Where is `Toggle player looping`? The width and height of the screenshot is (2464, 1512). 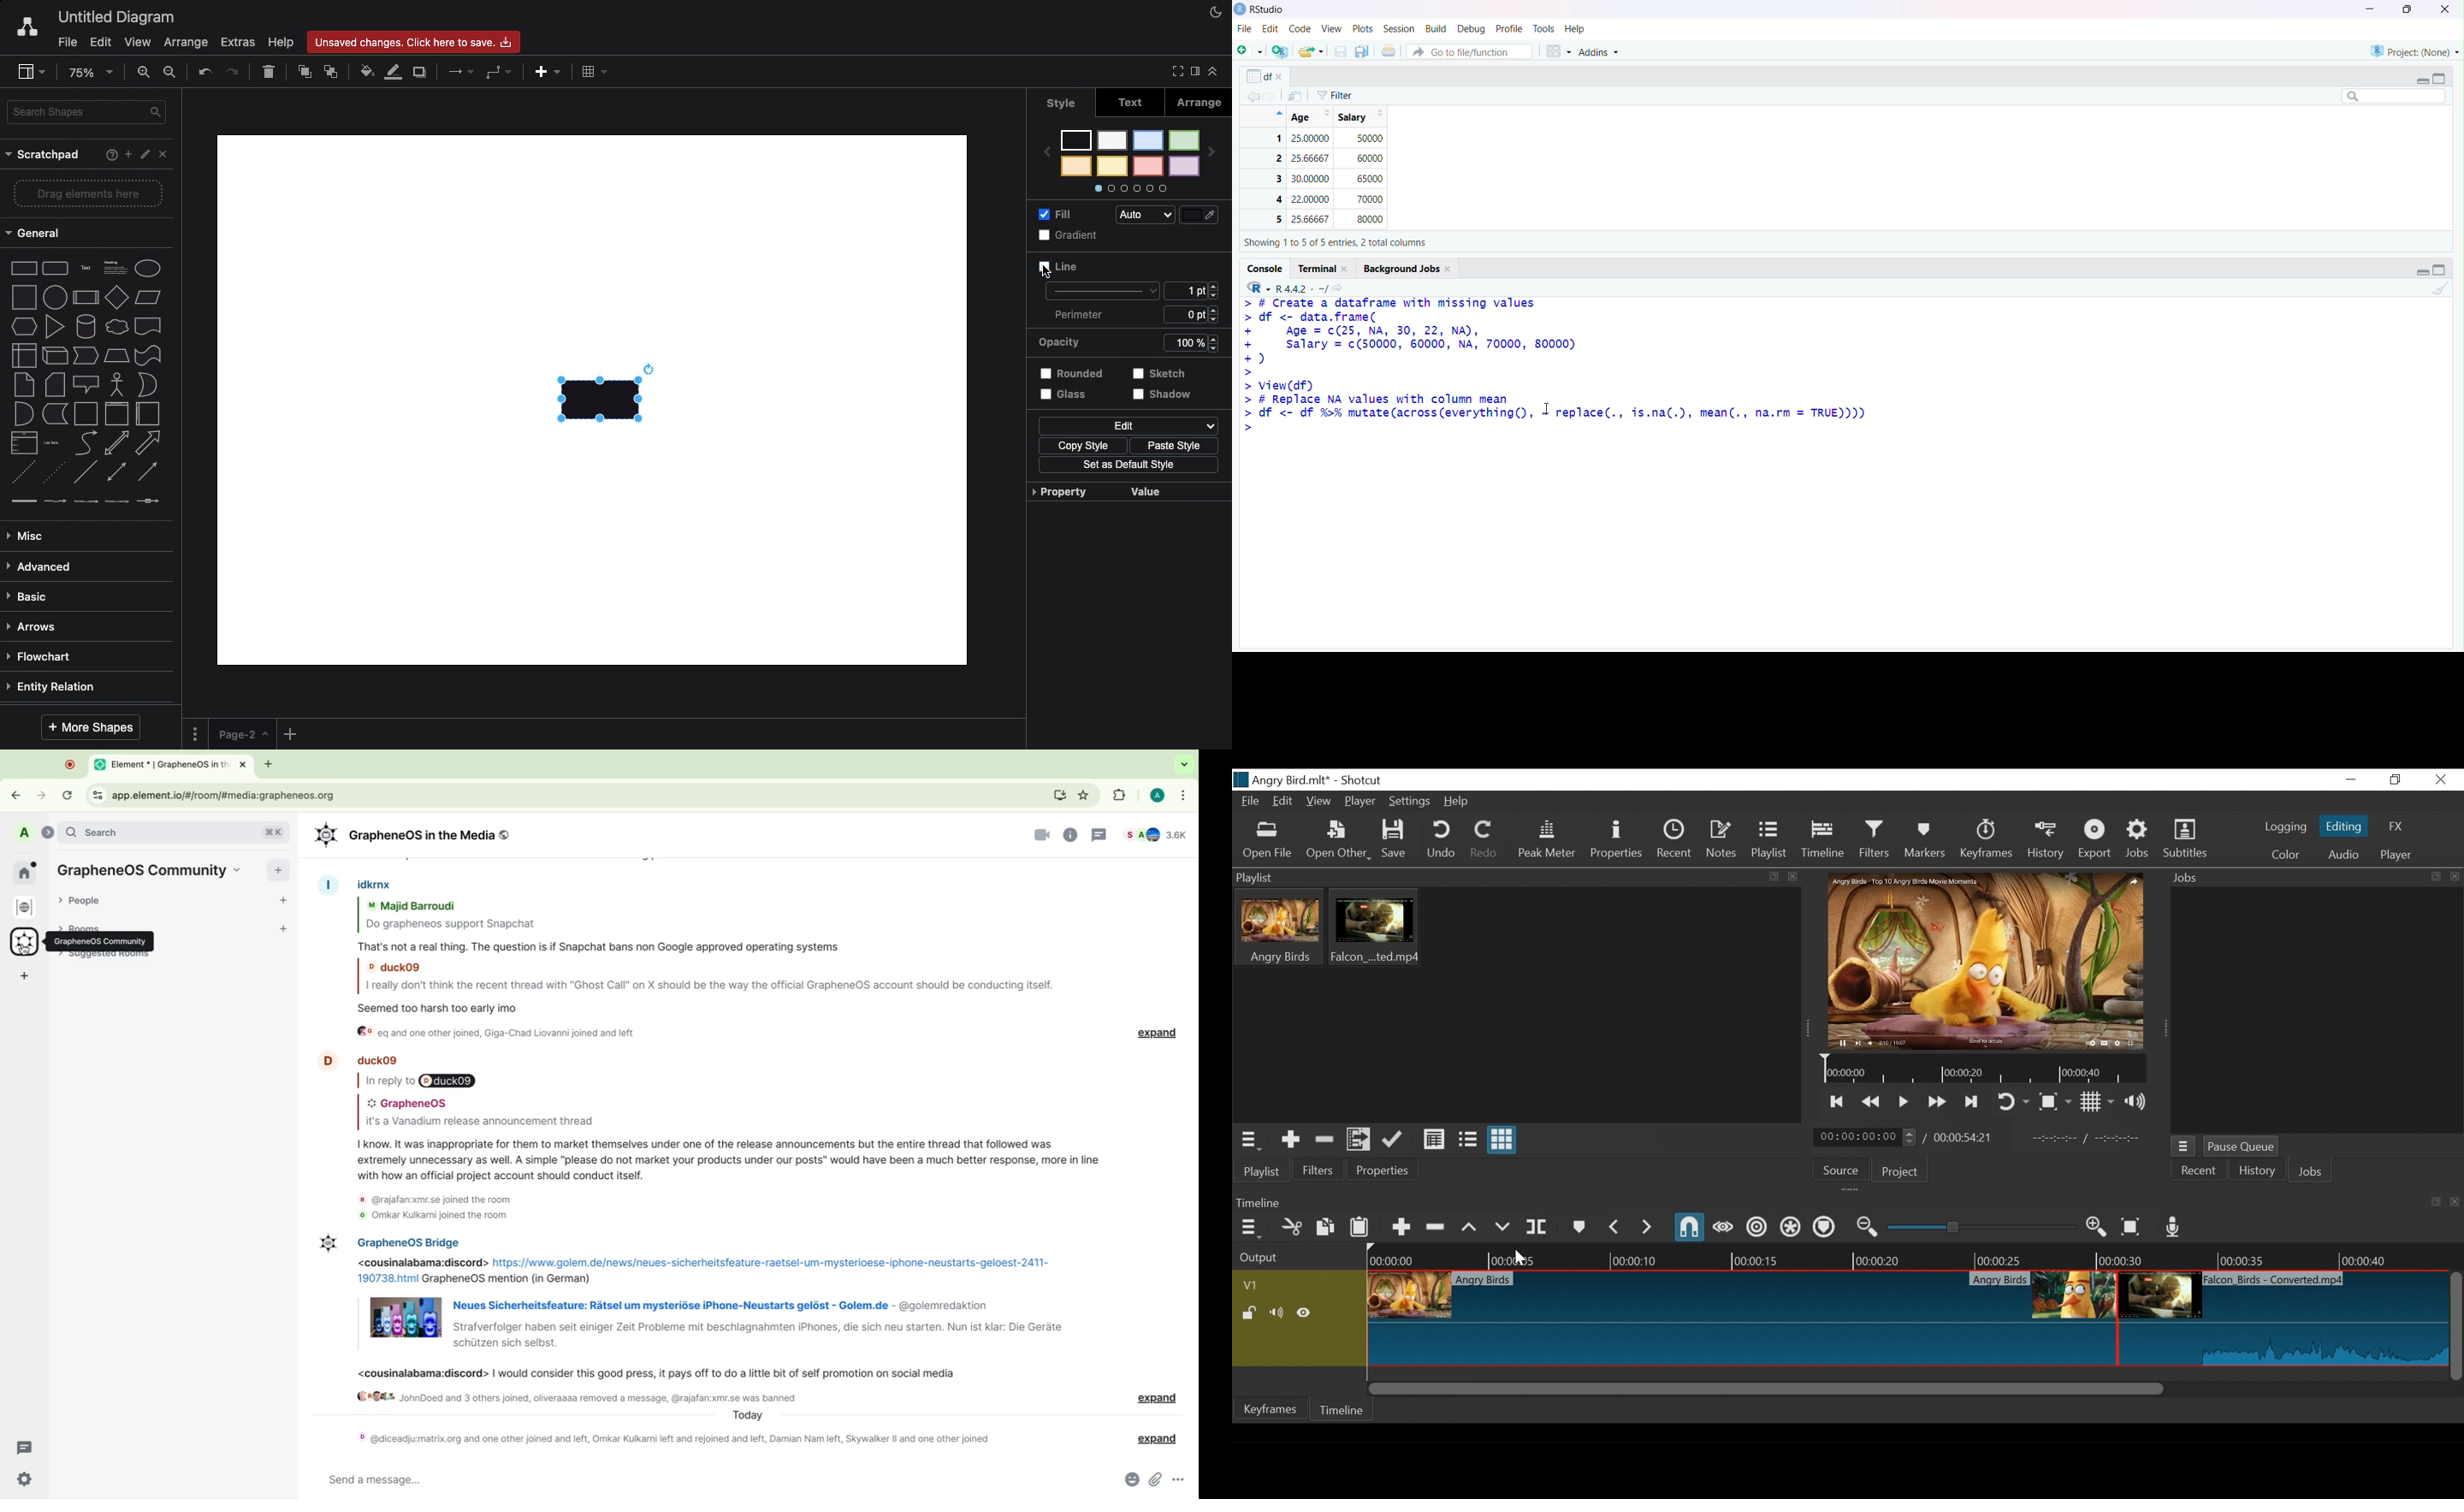
Toggle player looping is located at coordinates (2014, 1102).